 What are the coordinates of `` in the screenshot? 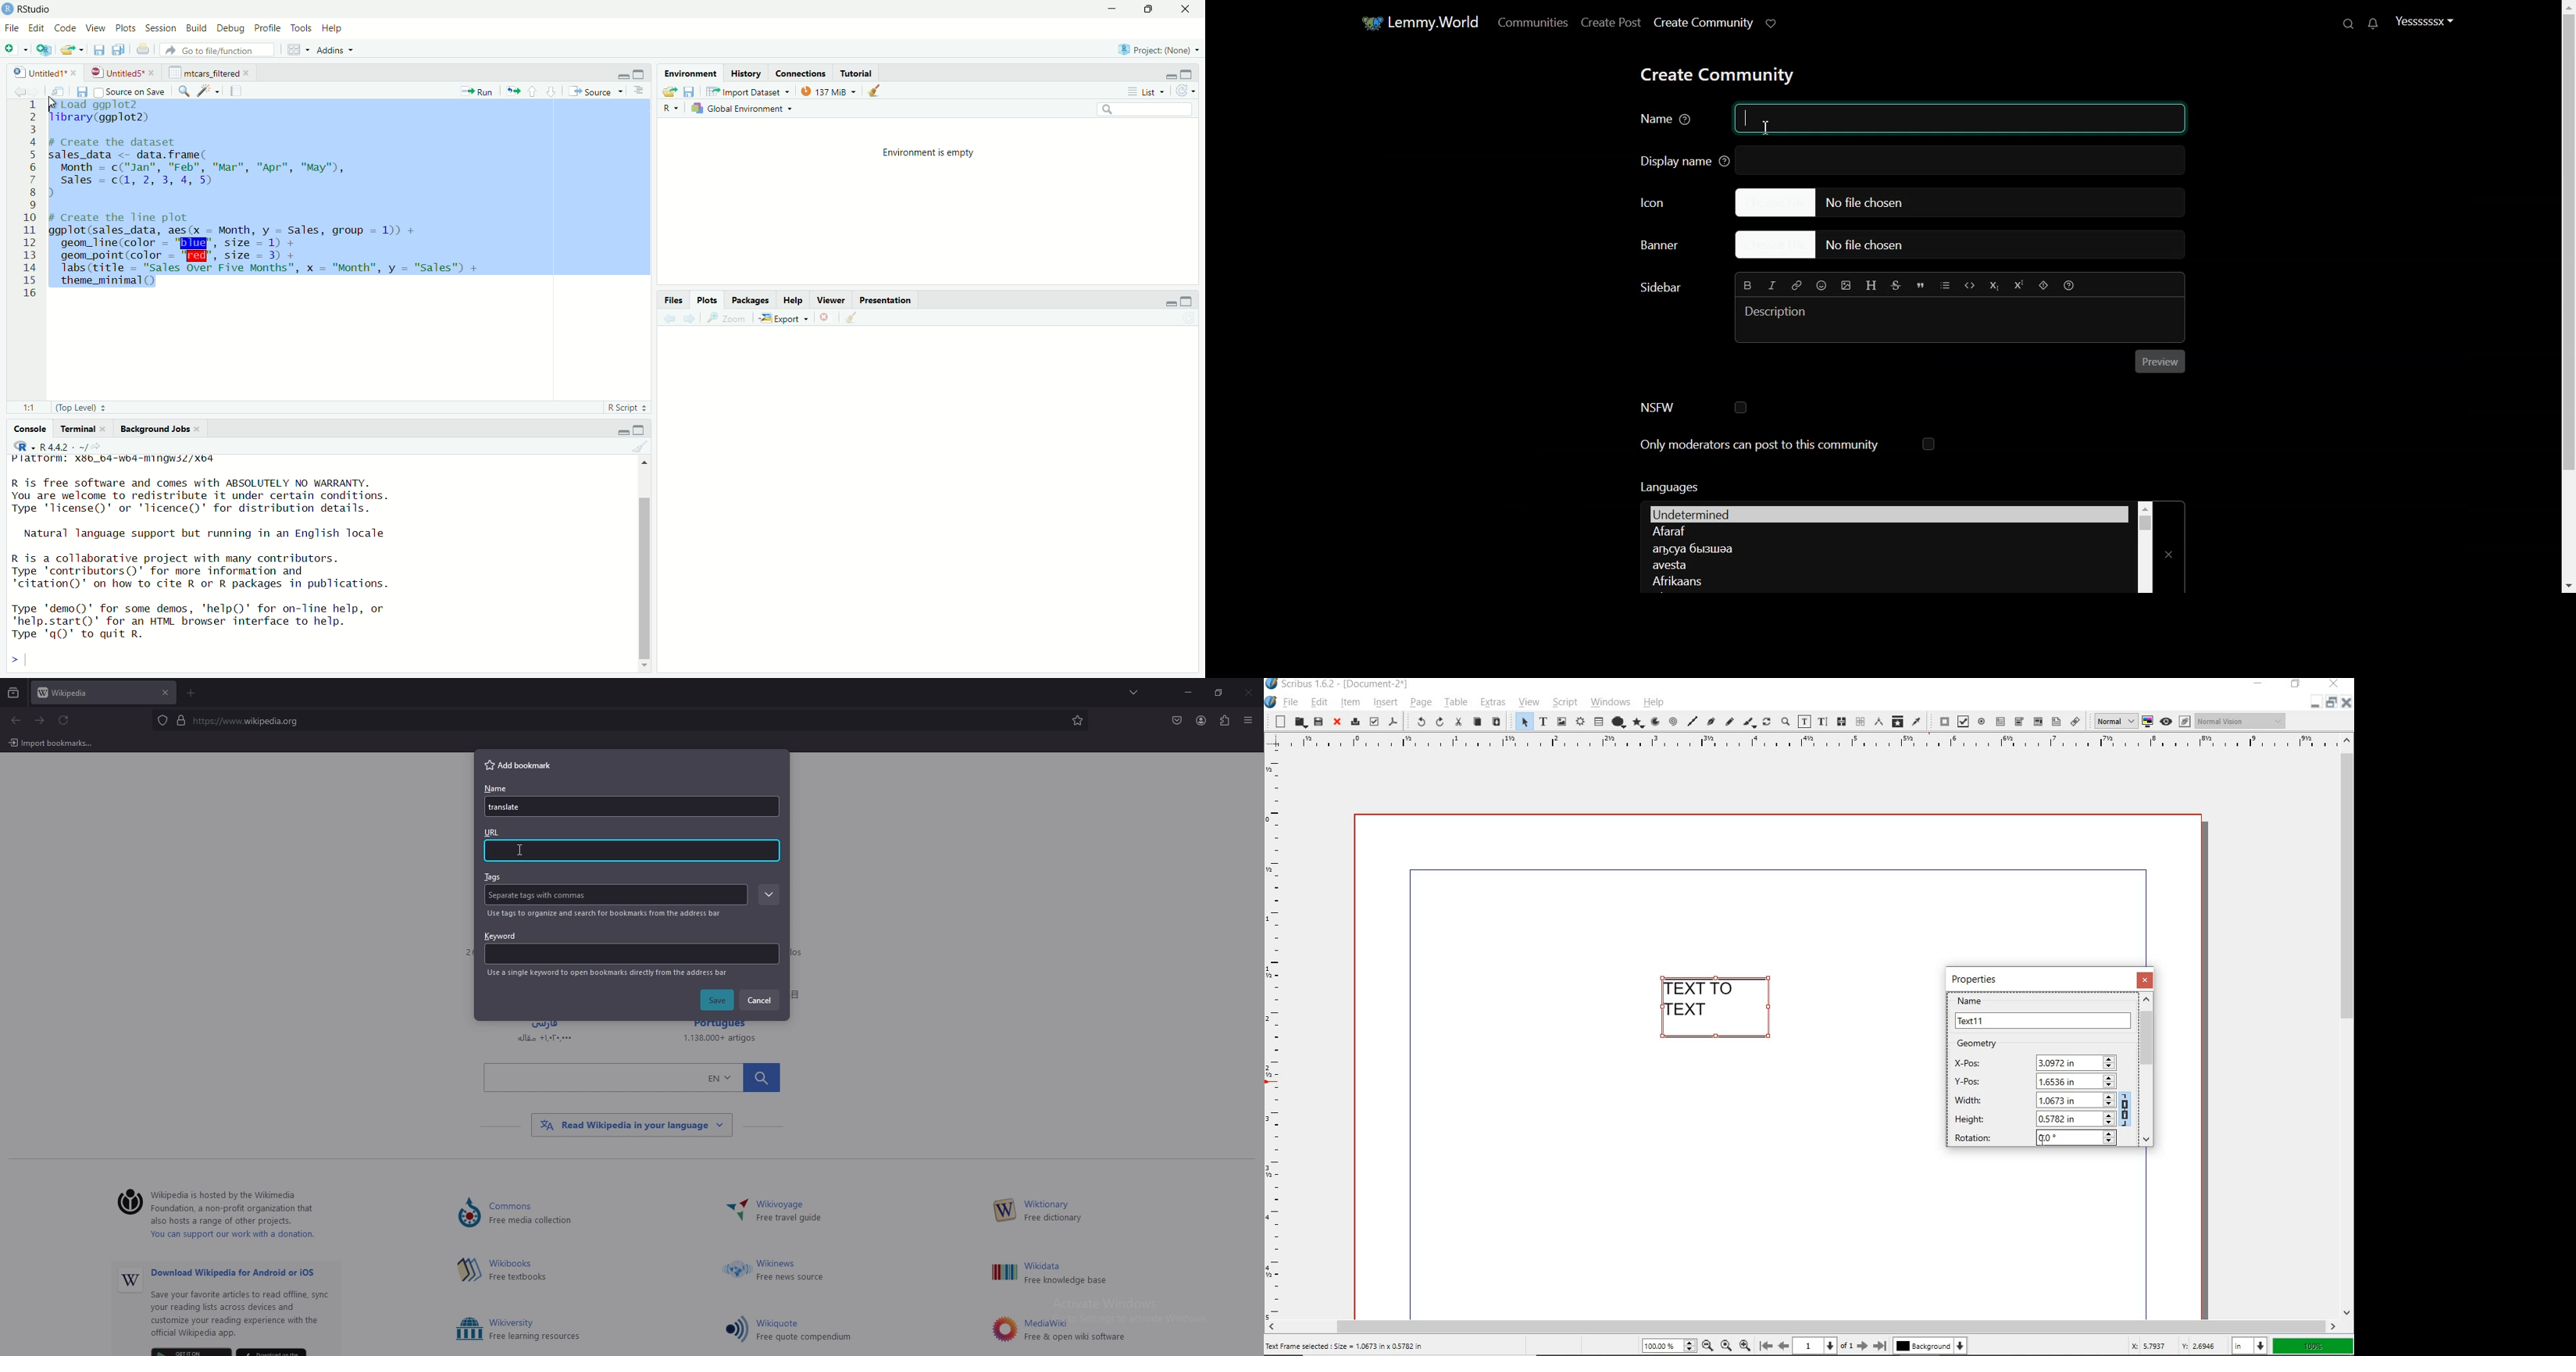 It's located at (1003, 1272).